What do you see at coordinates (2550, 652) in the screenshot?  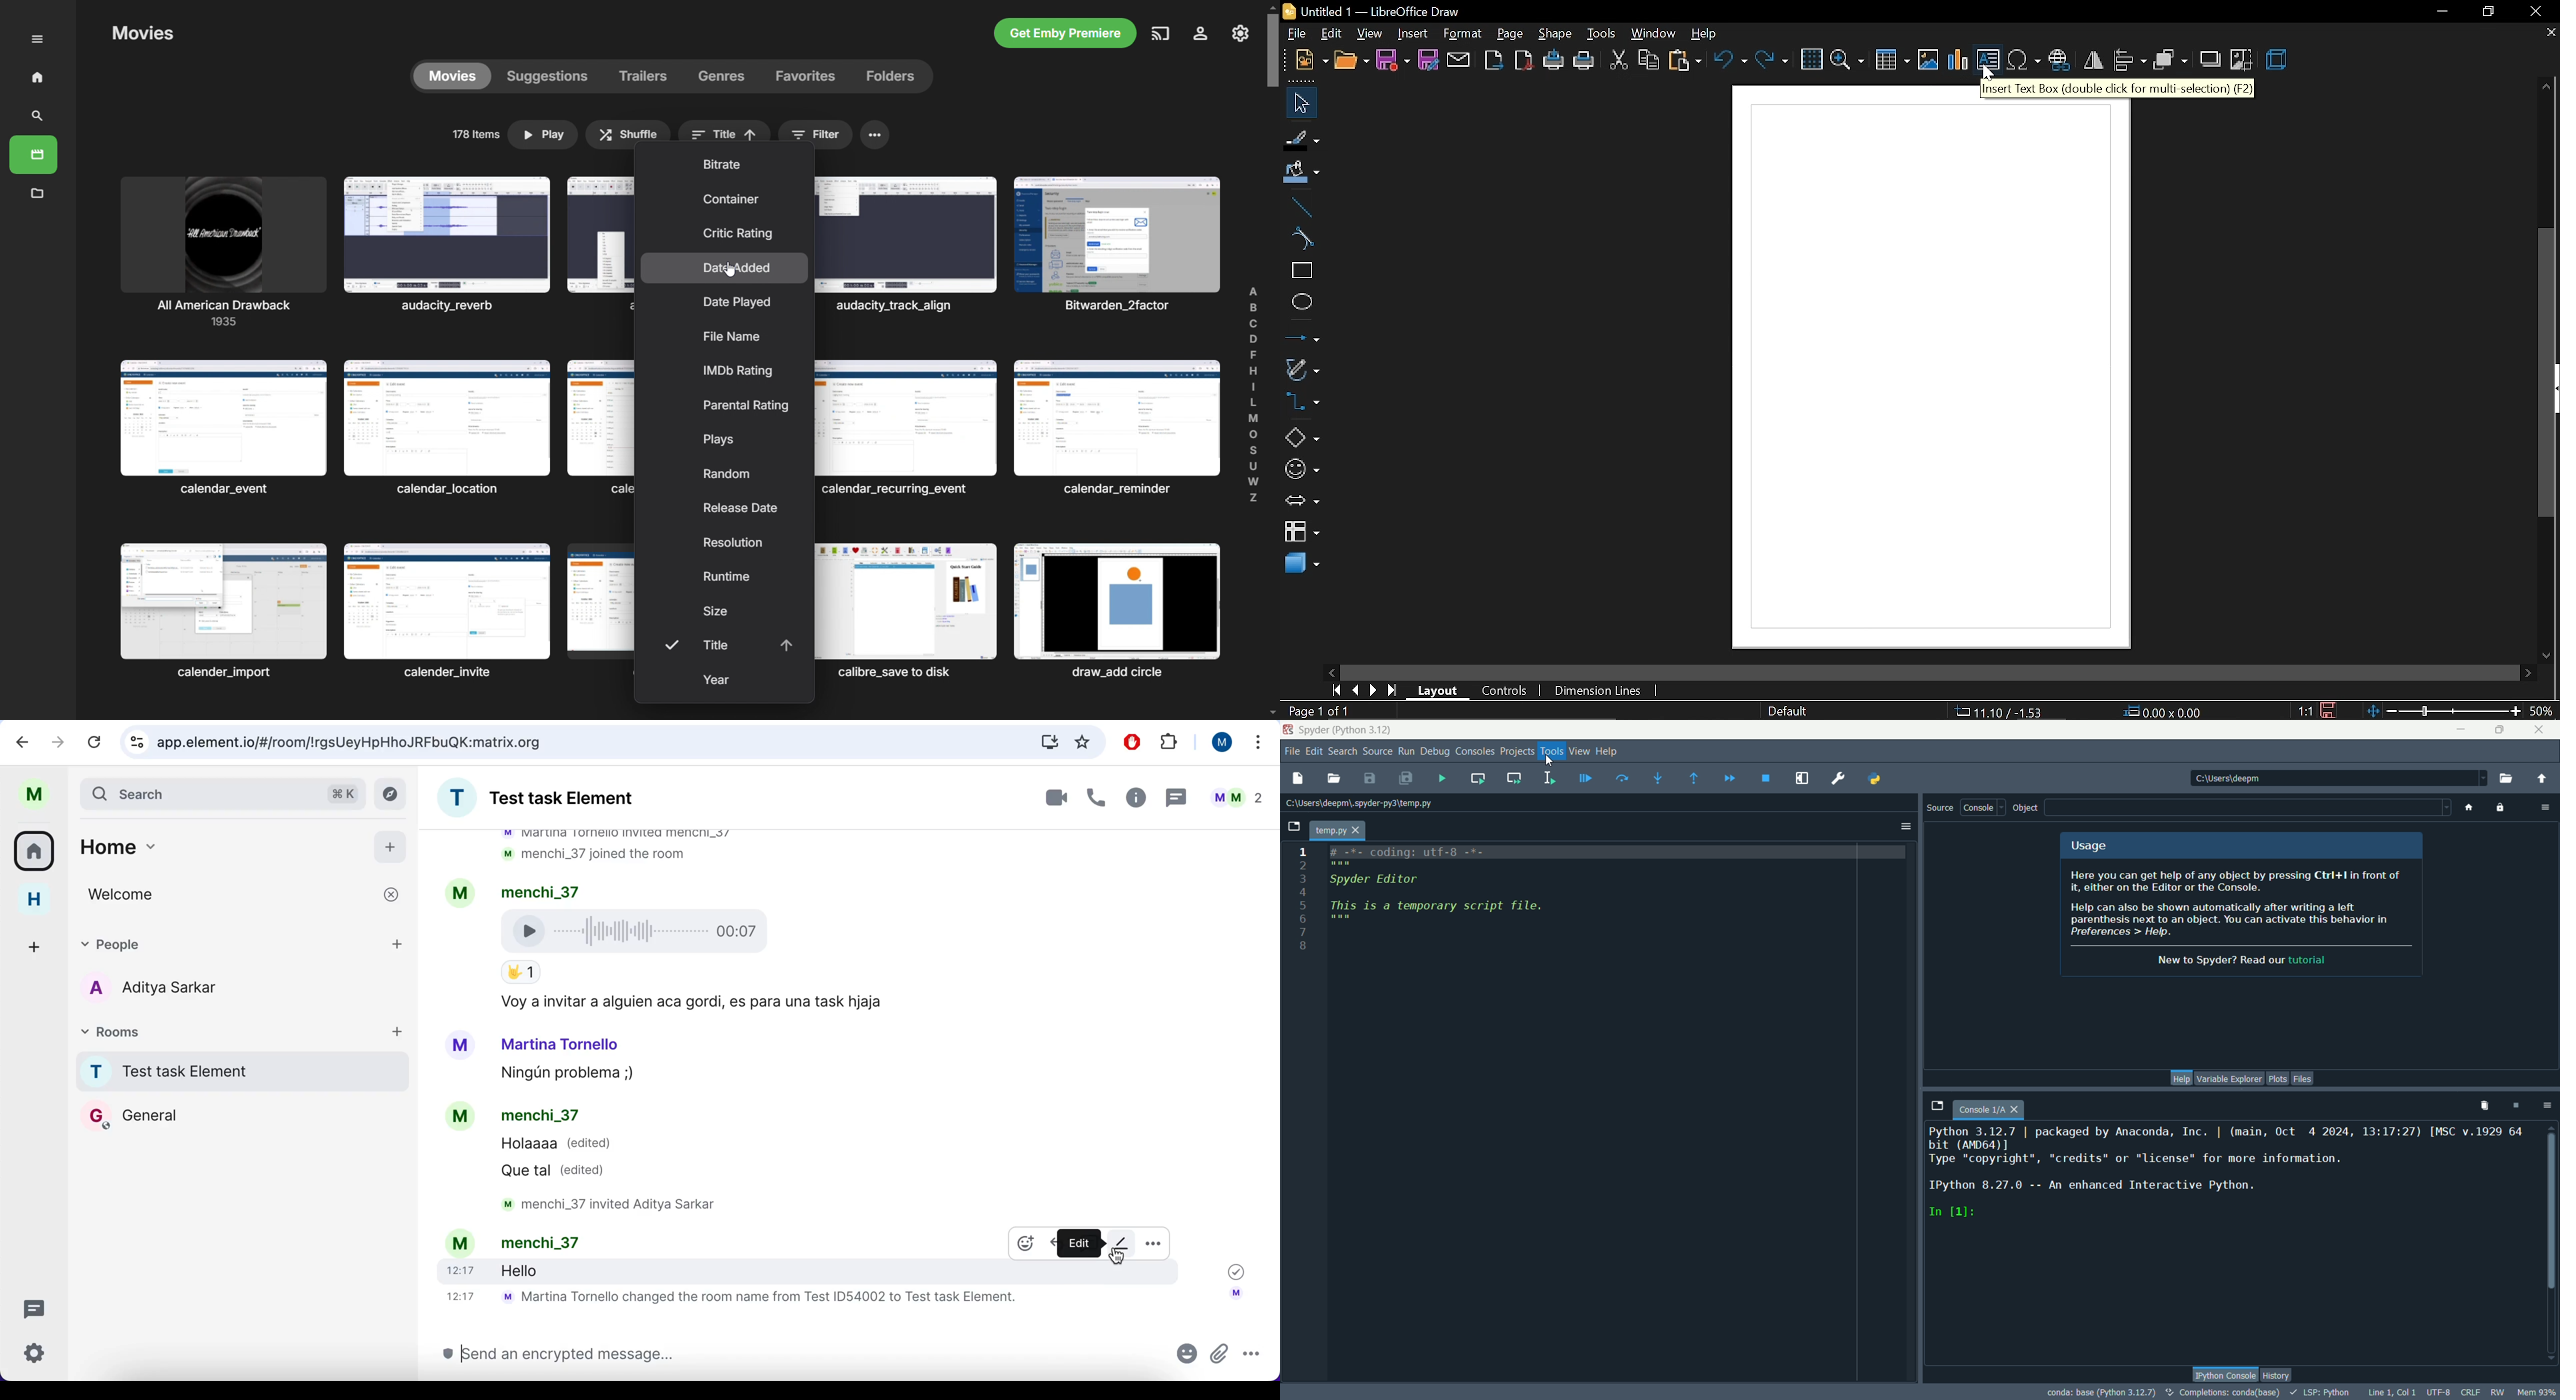 I see `move down` at bounding box center [2550, 652].